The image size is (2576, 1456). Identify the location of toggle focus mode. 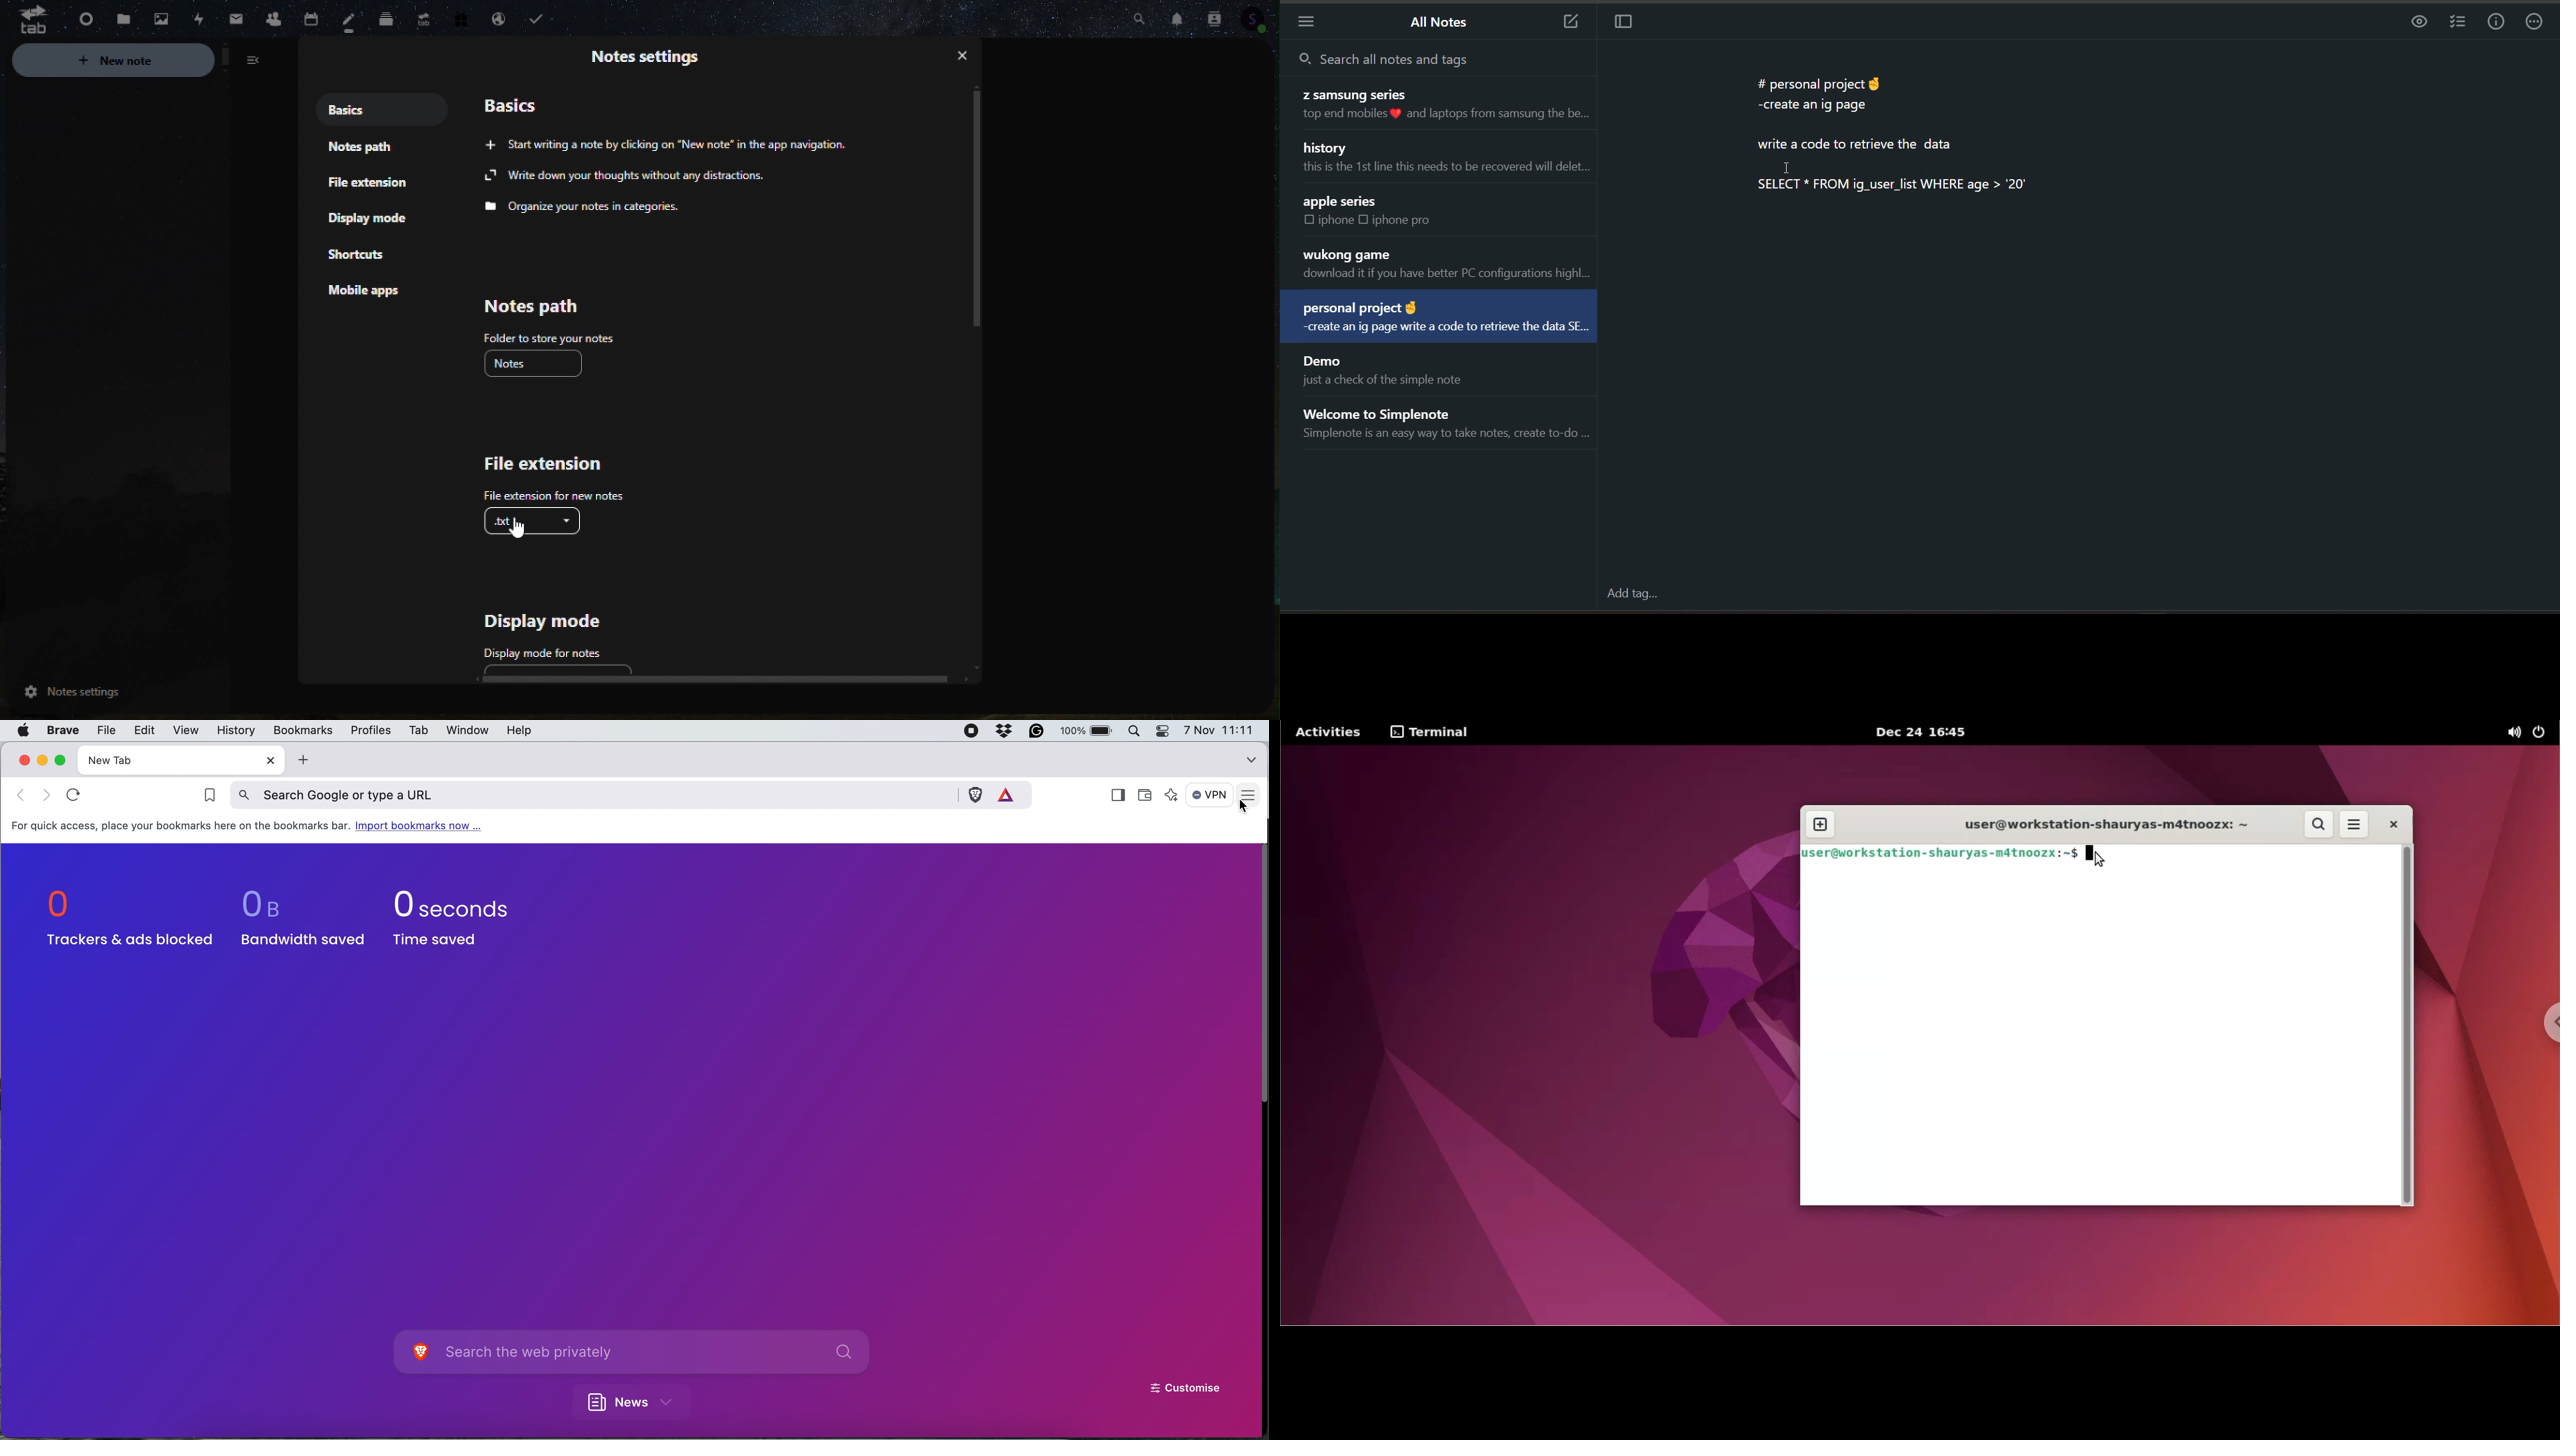
(1627, 25).